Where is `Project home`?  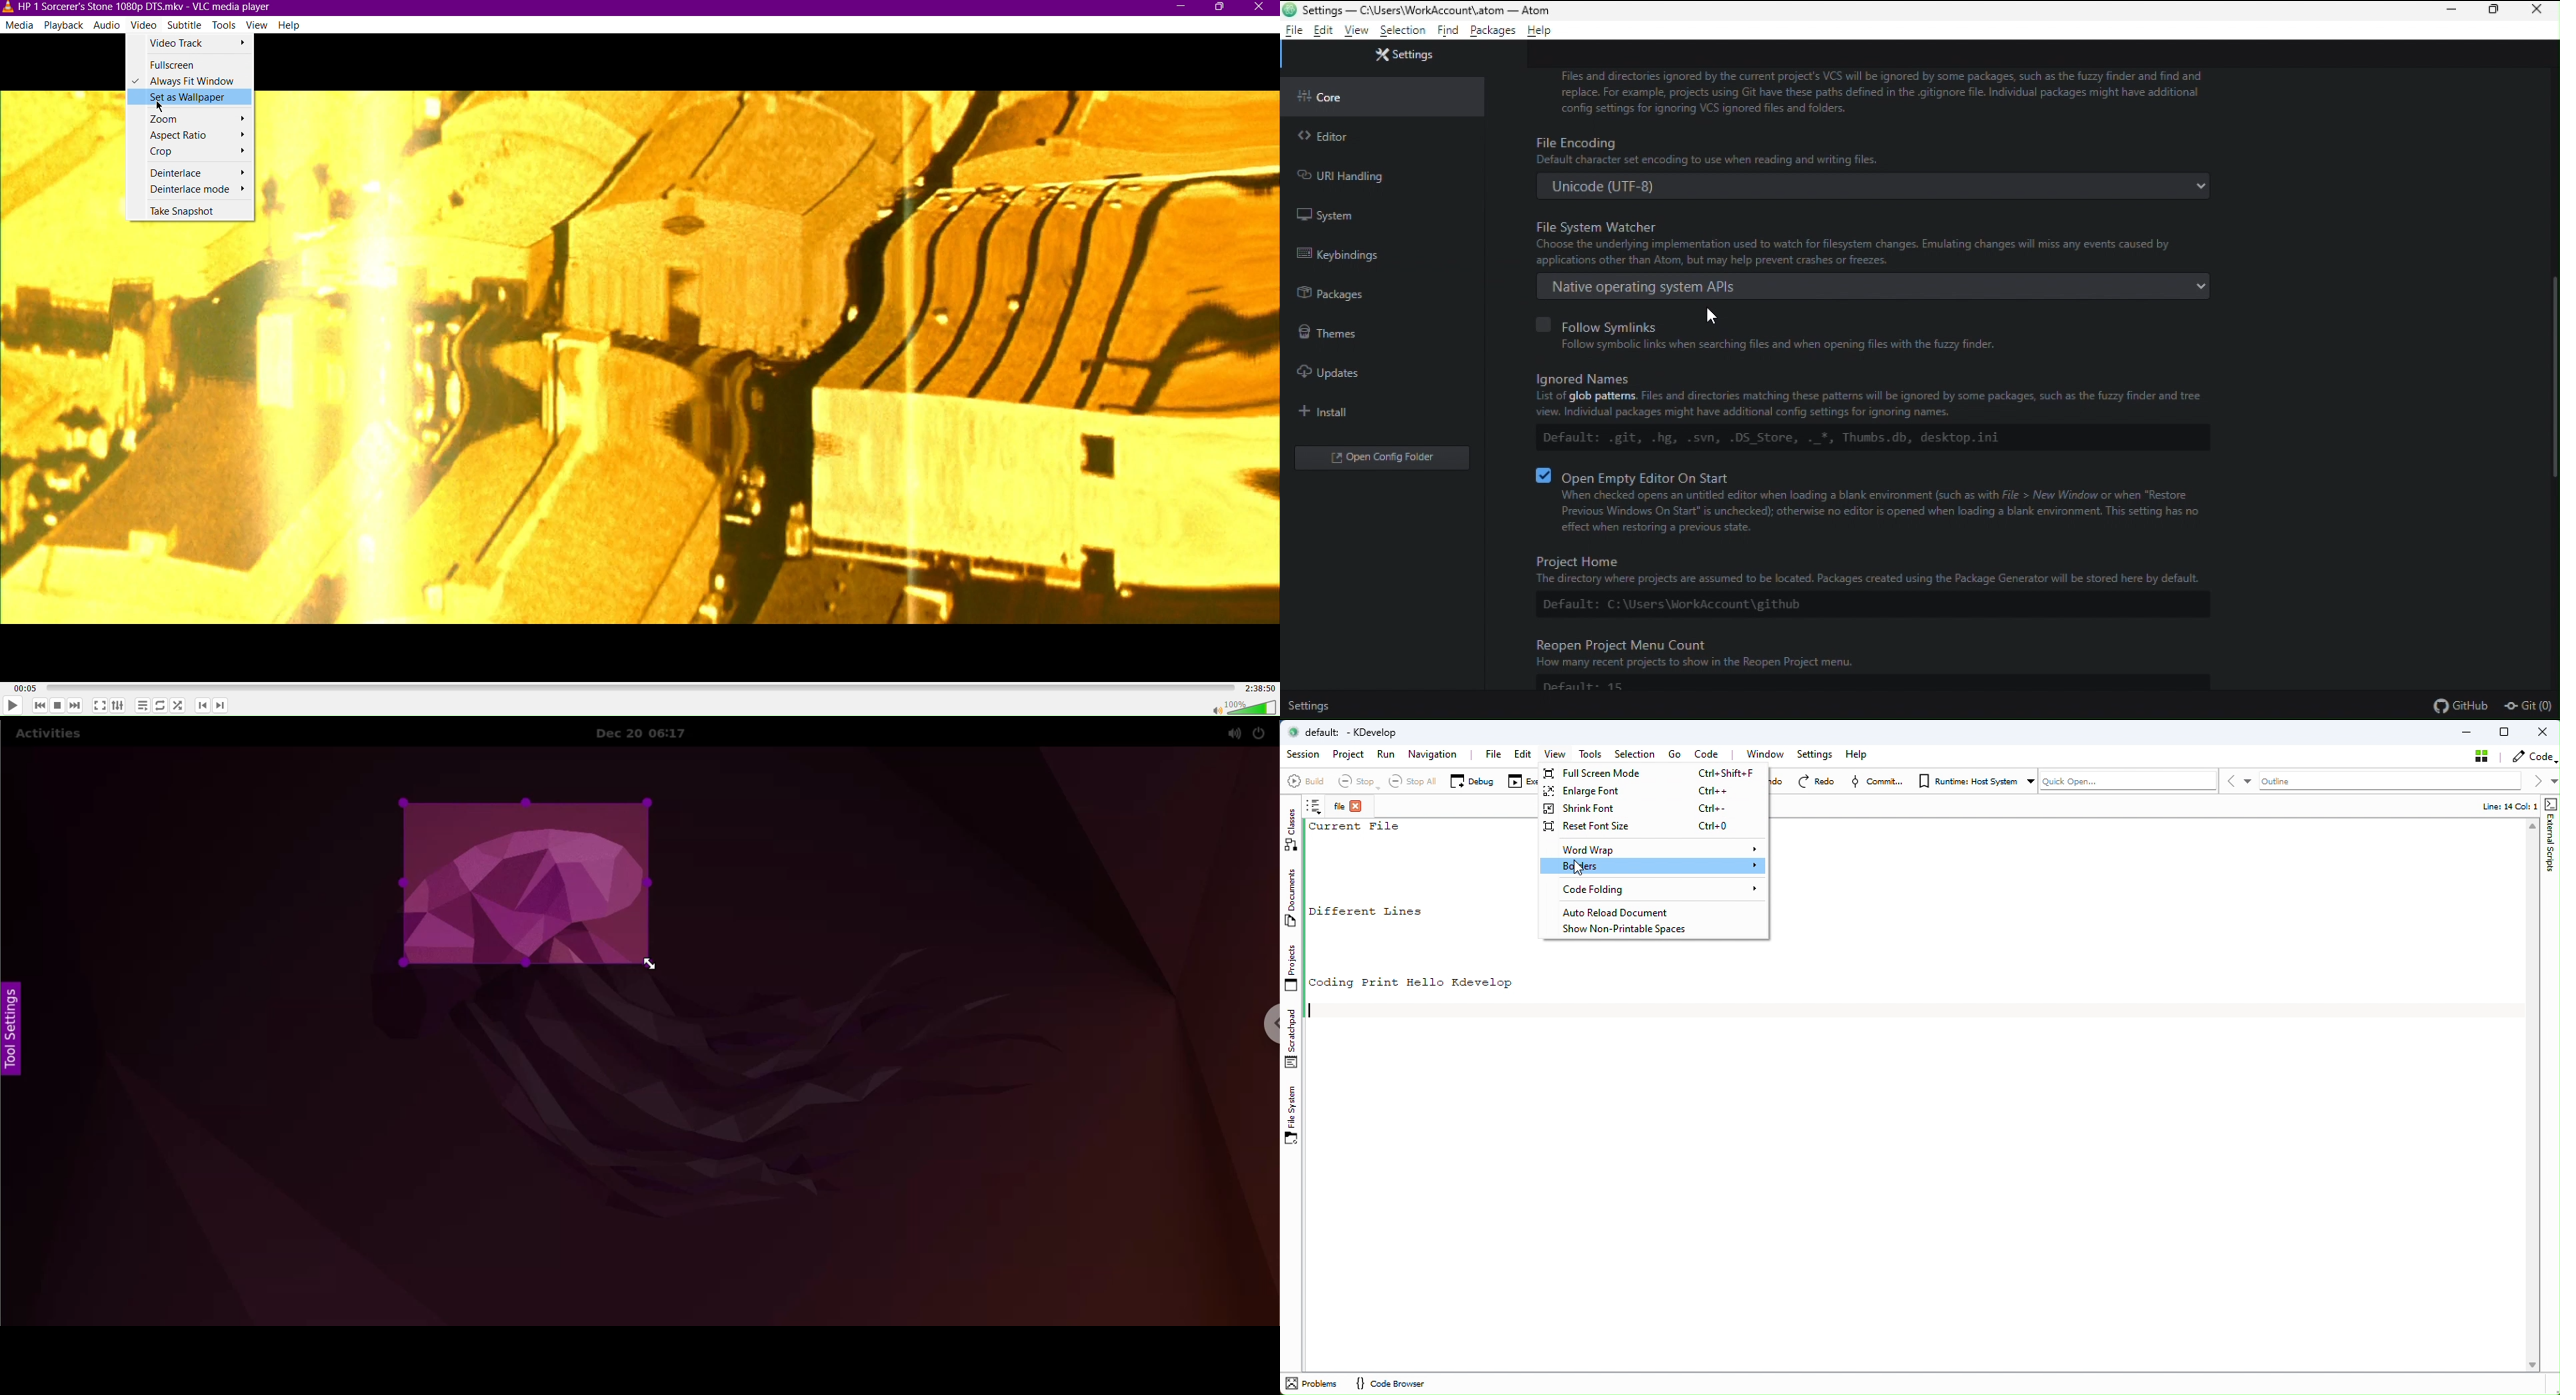 Project home is located at coordinates (1859, 581).